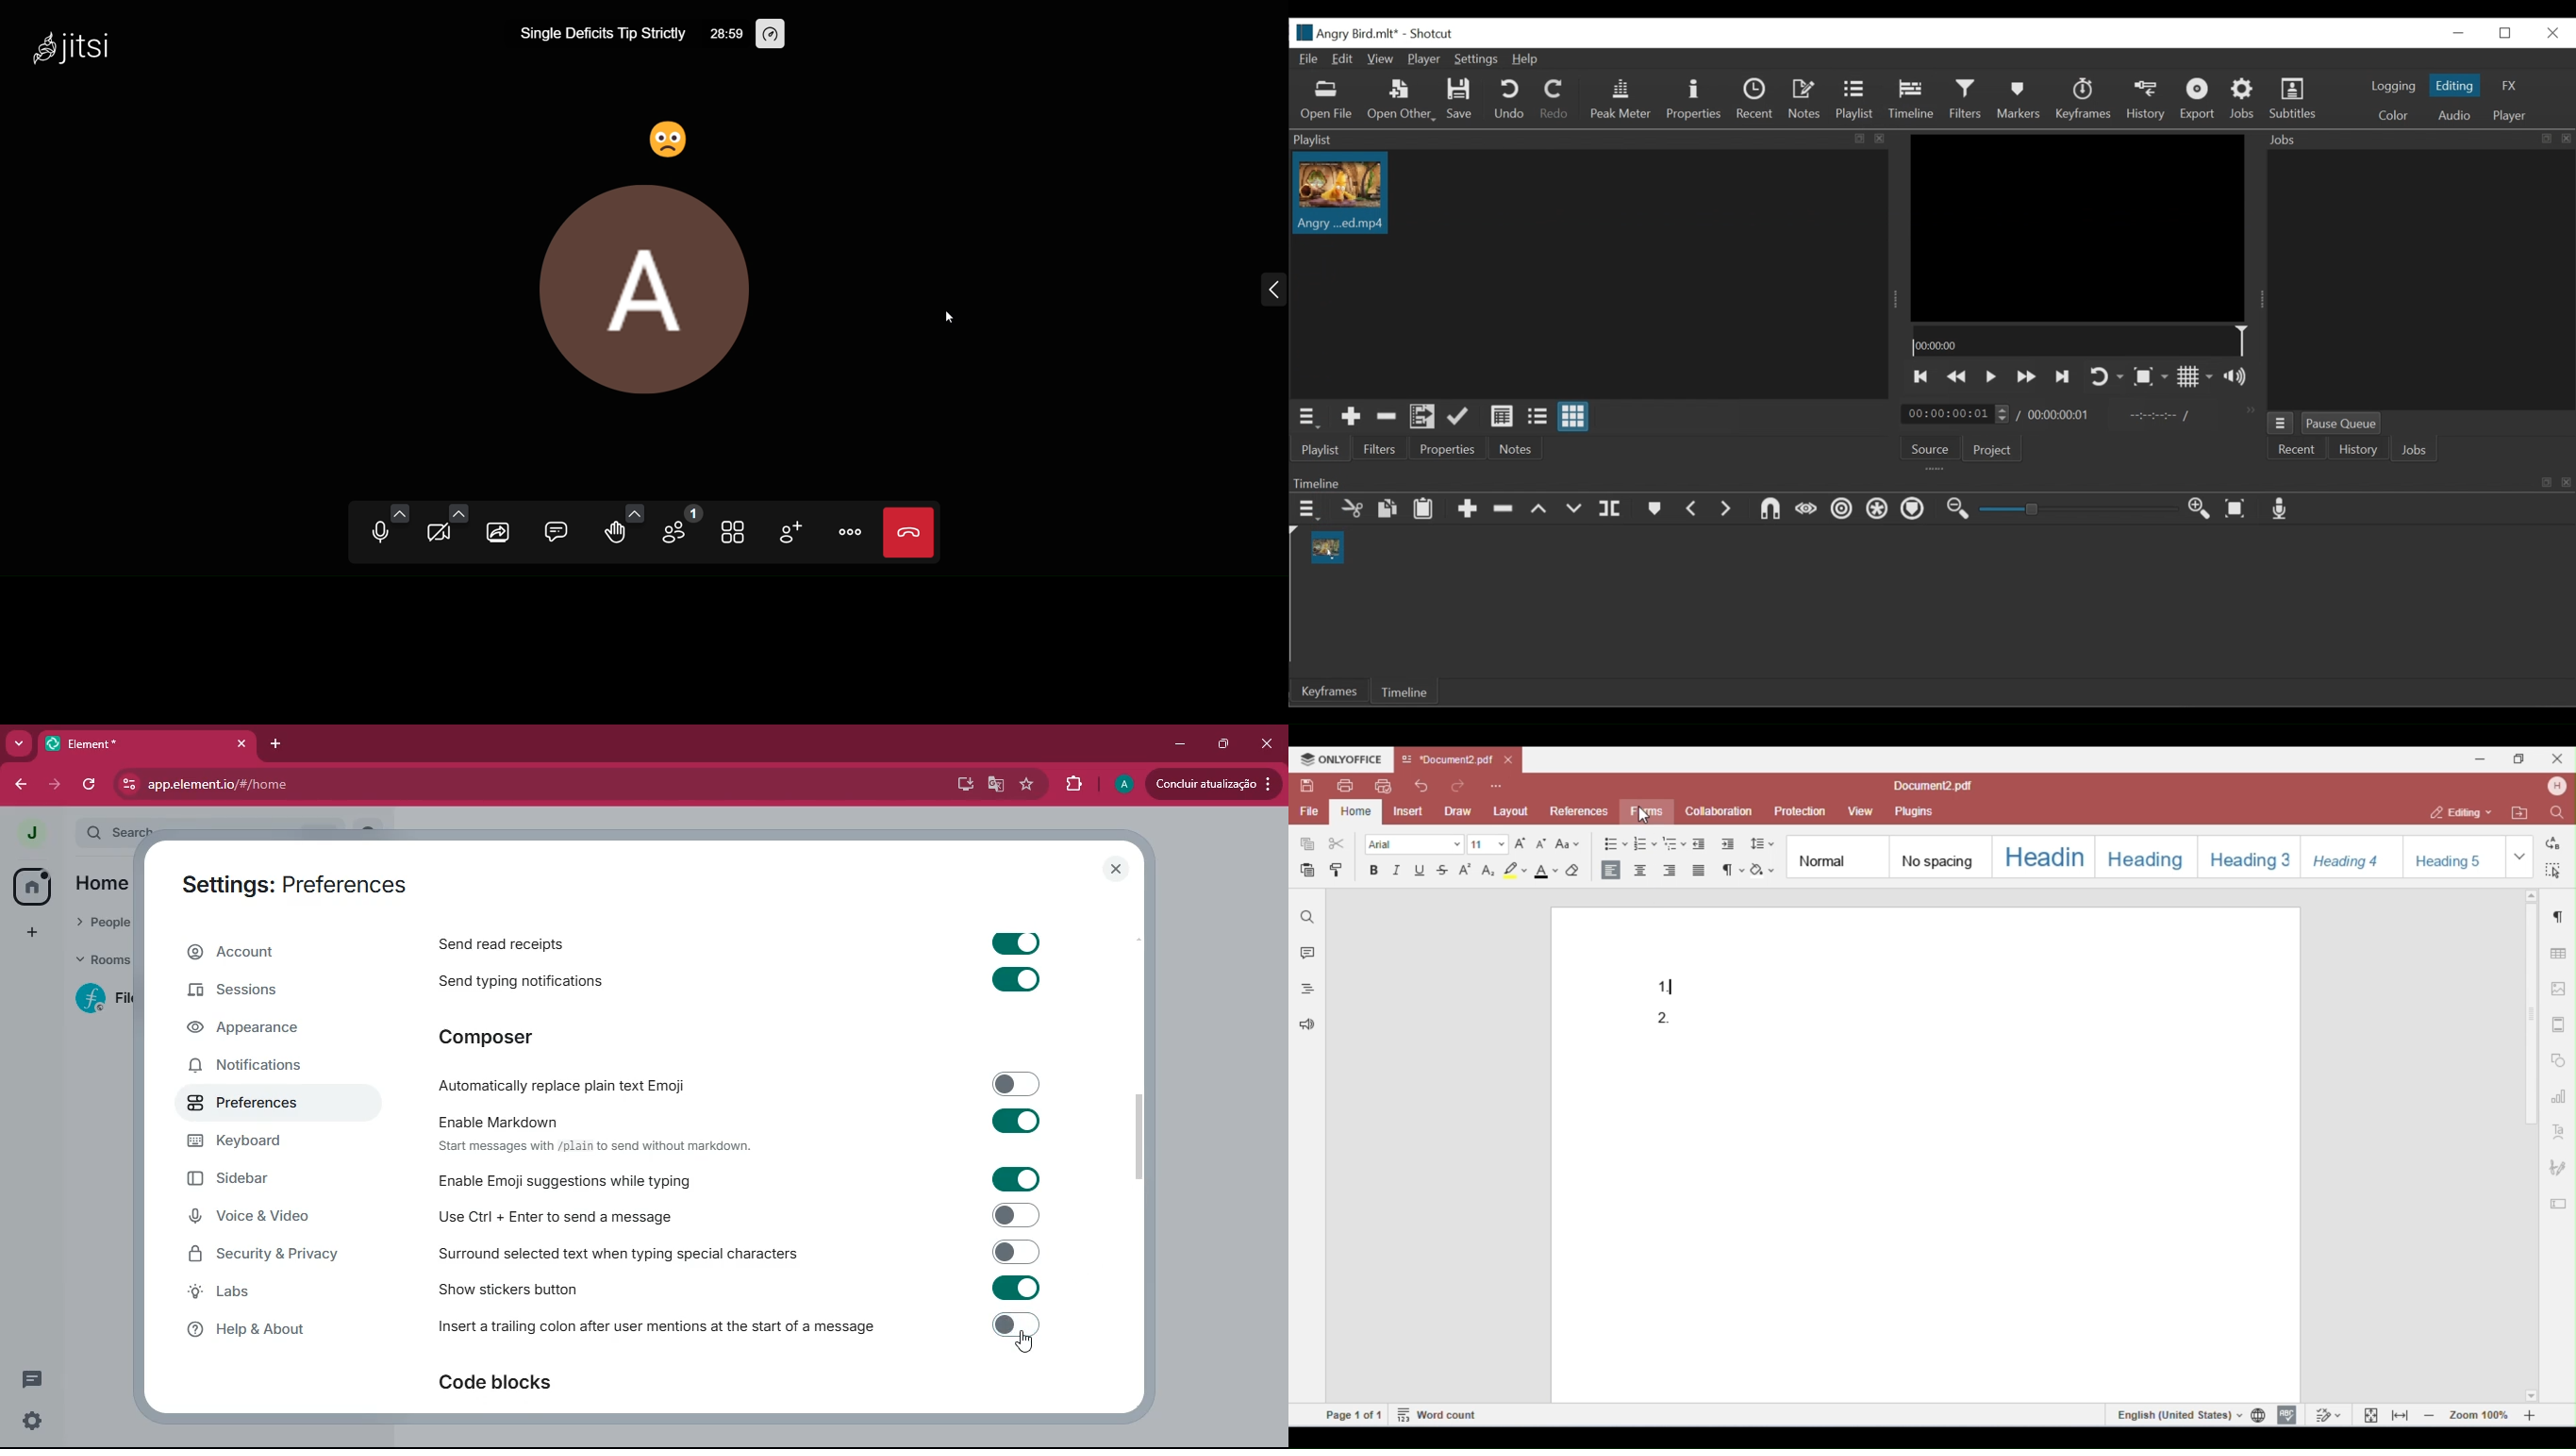 The height and width of the screenshot is (1456, 2576). Describe the element at coordinates (2150, 376) in the screenshot. I see `Toggle zoom` at that location.